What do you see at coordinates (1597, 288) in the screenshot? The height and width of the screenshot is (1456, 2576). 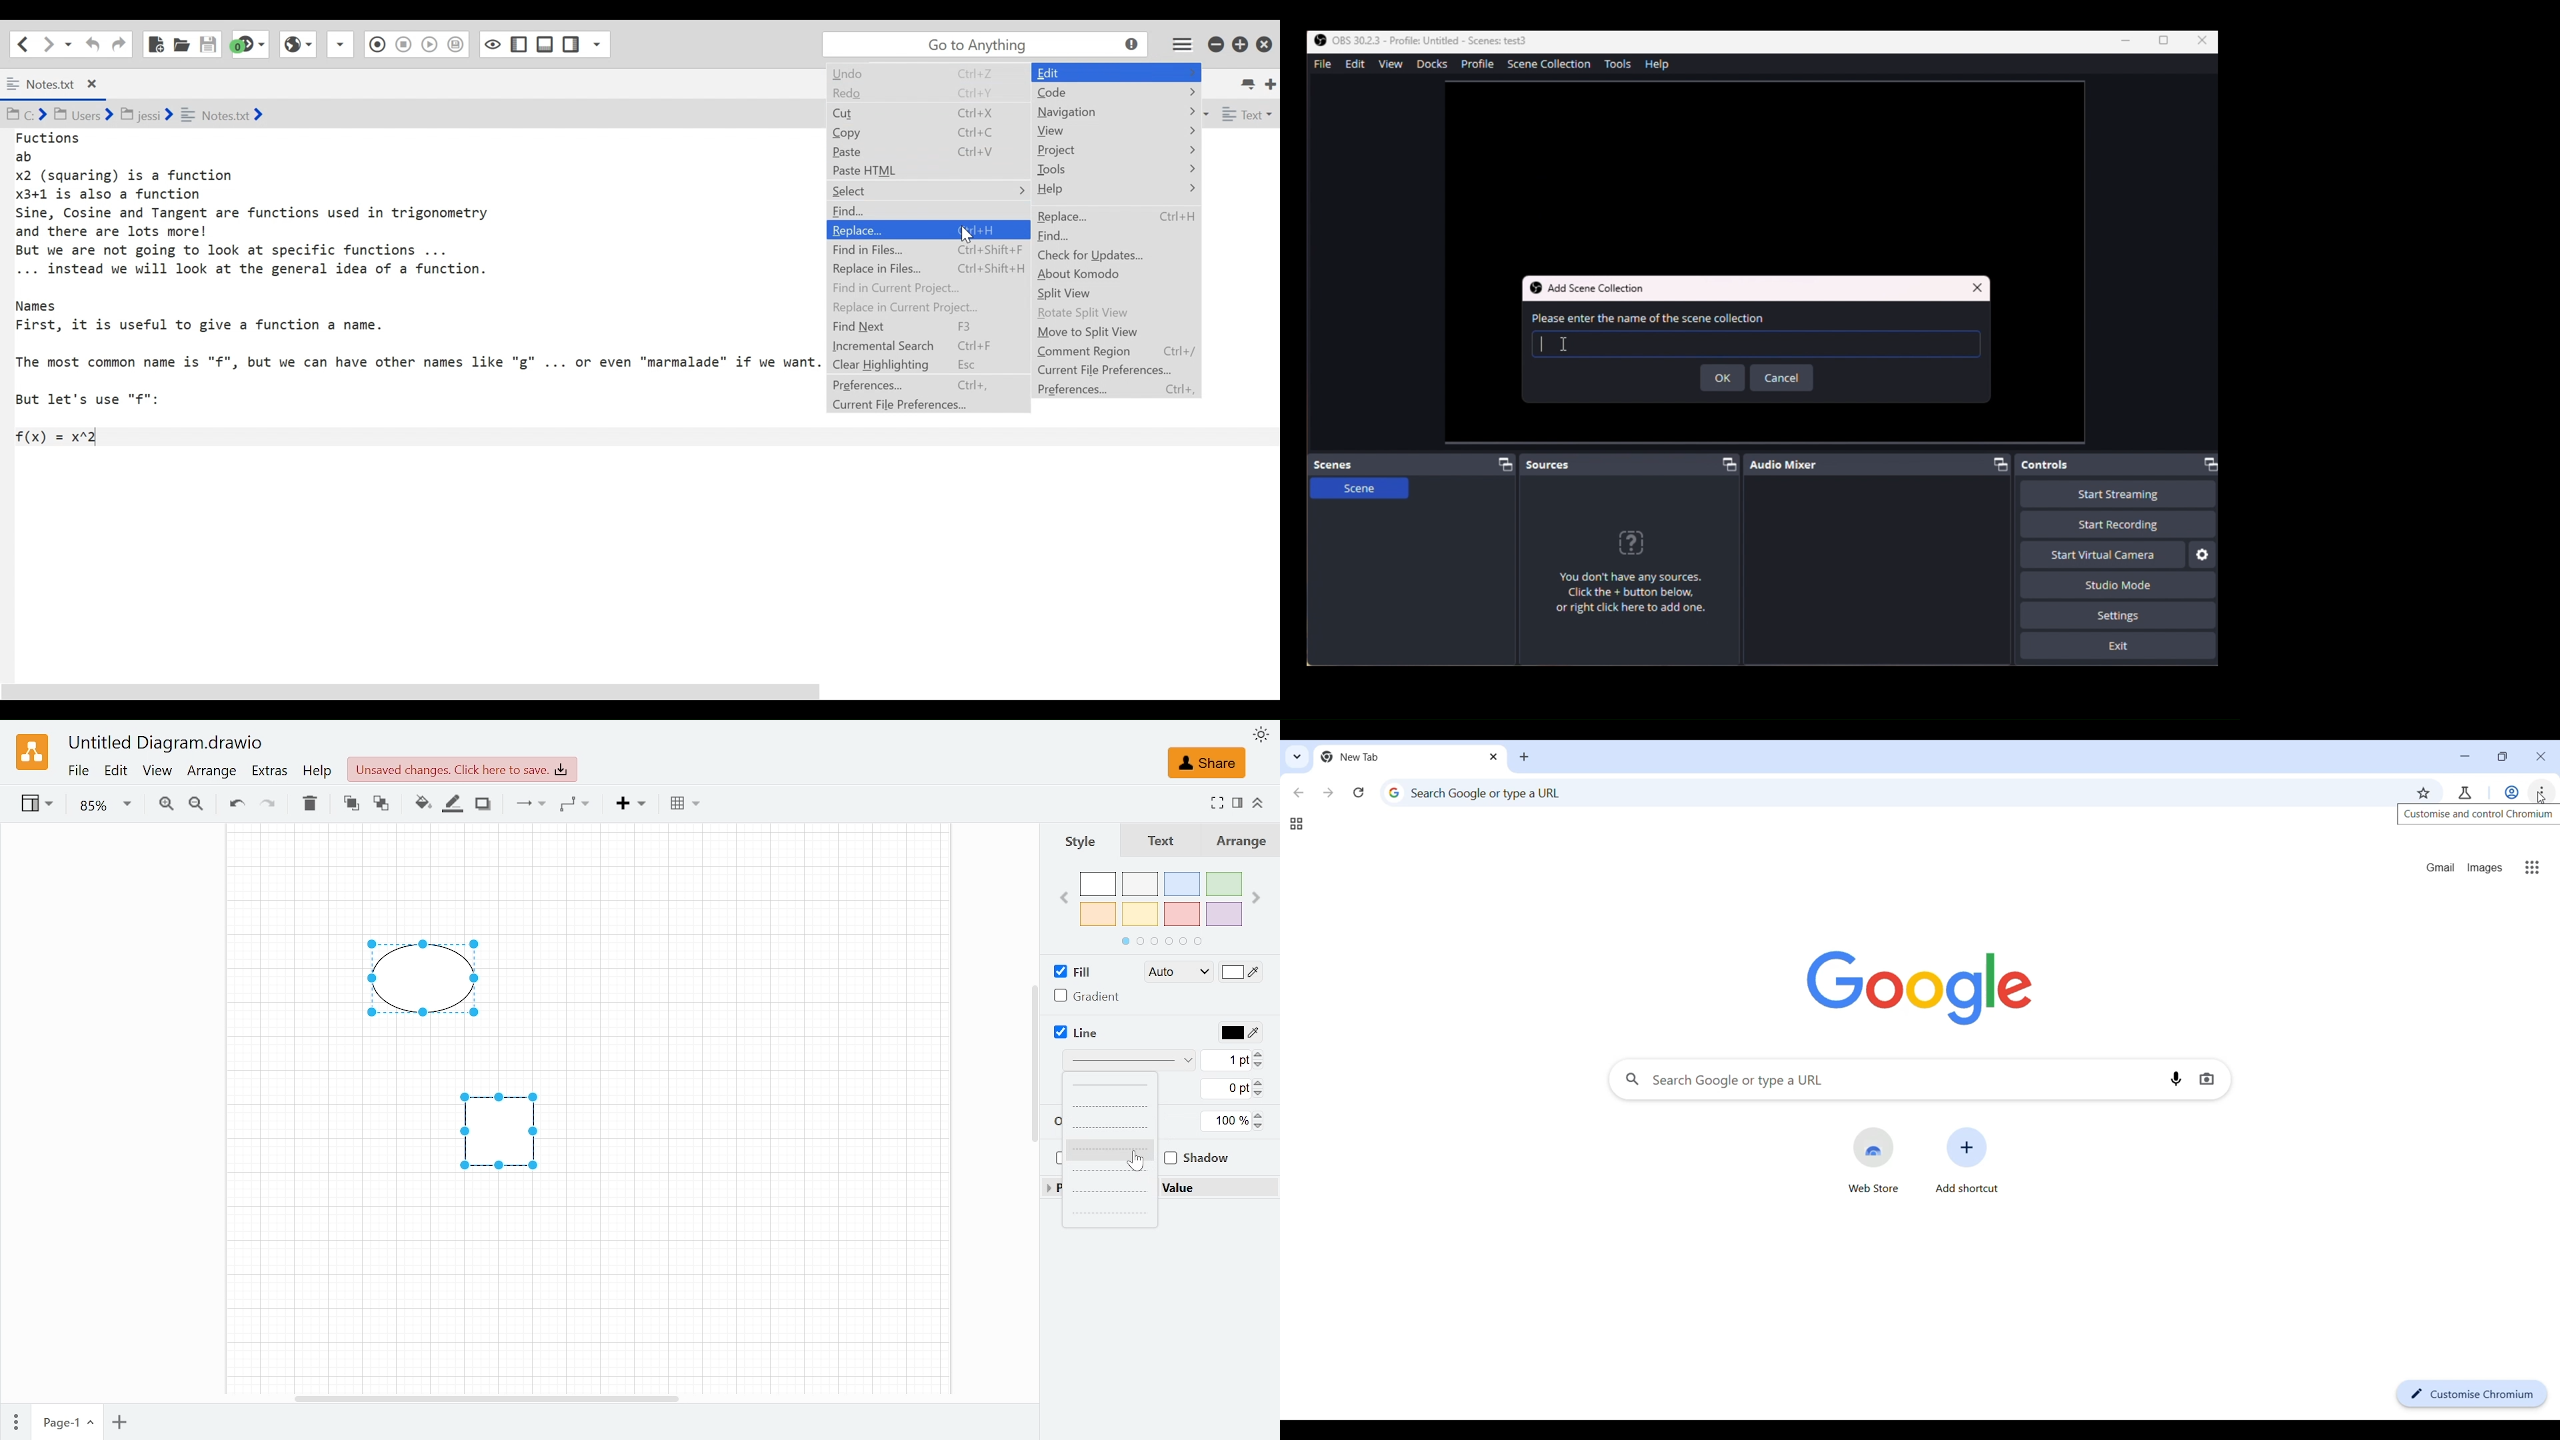 I see `Add scene collection` at bounding box center [1597, 288].